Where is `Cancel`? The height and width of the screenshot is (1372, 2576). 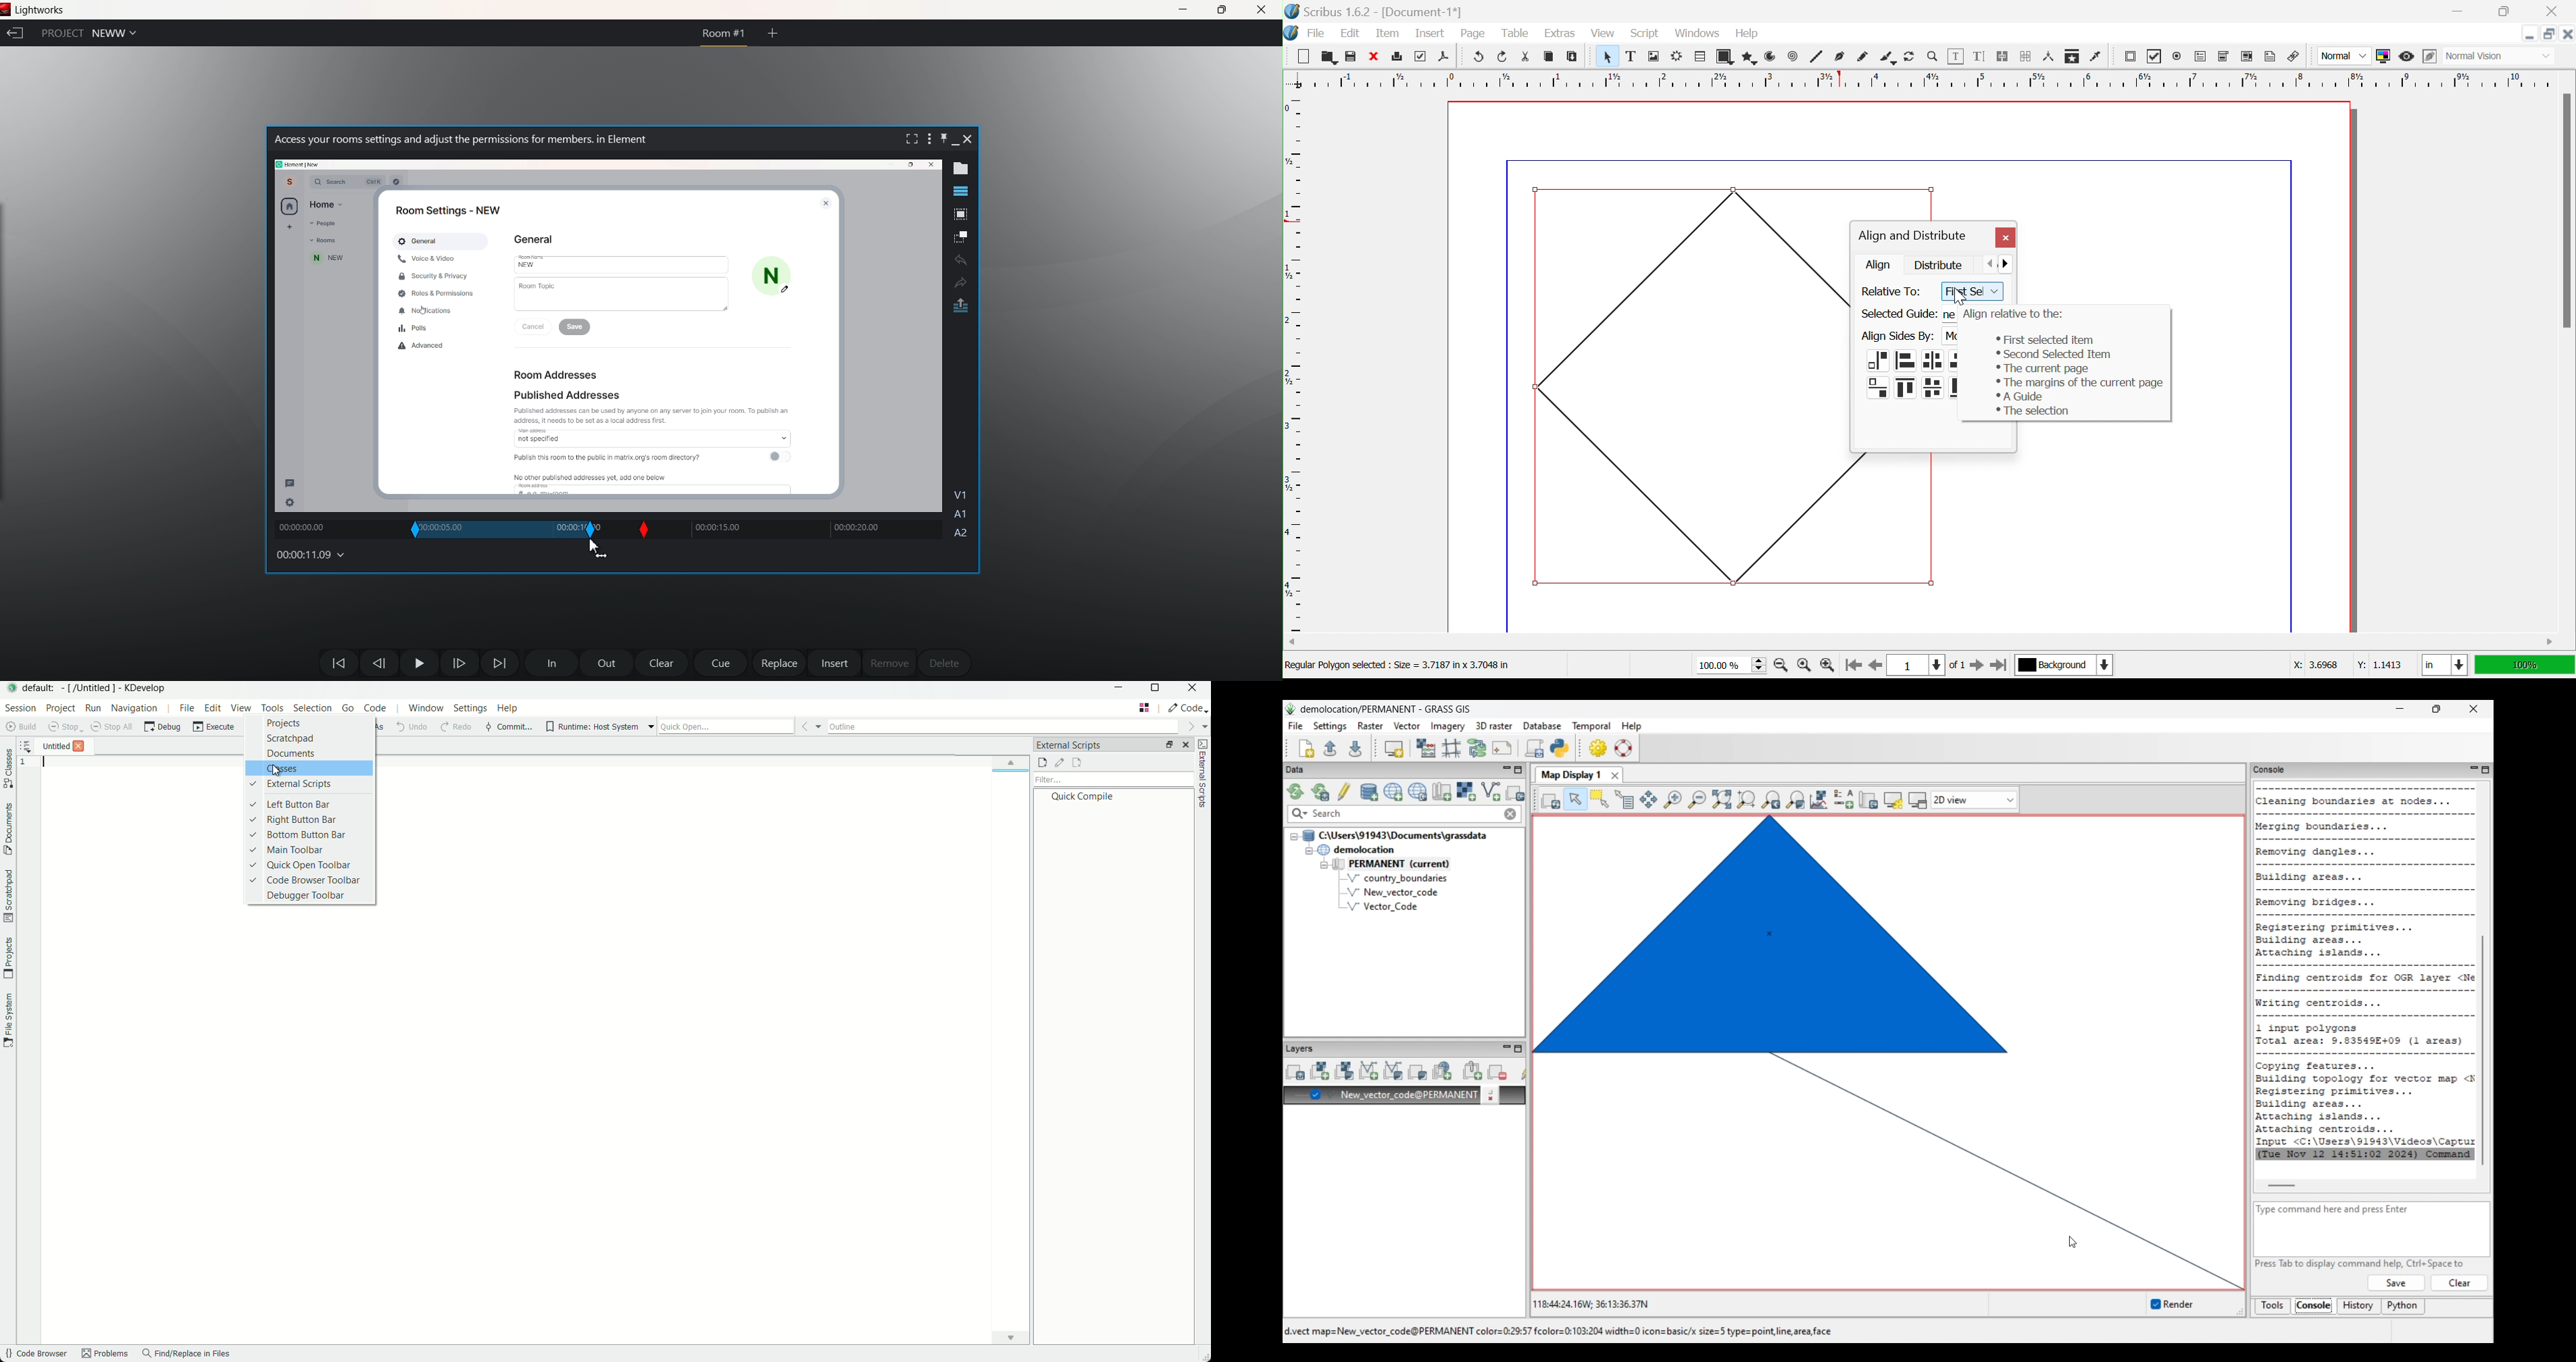 Cancel is located at coordinates (535, 325).